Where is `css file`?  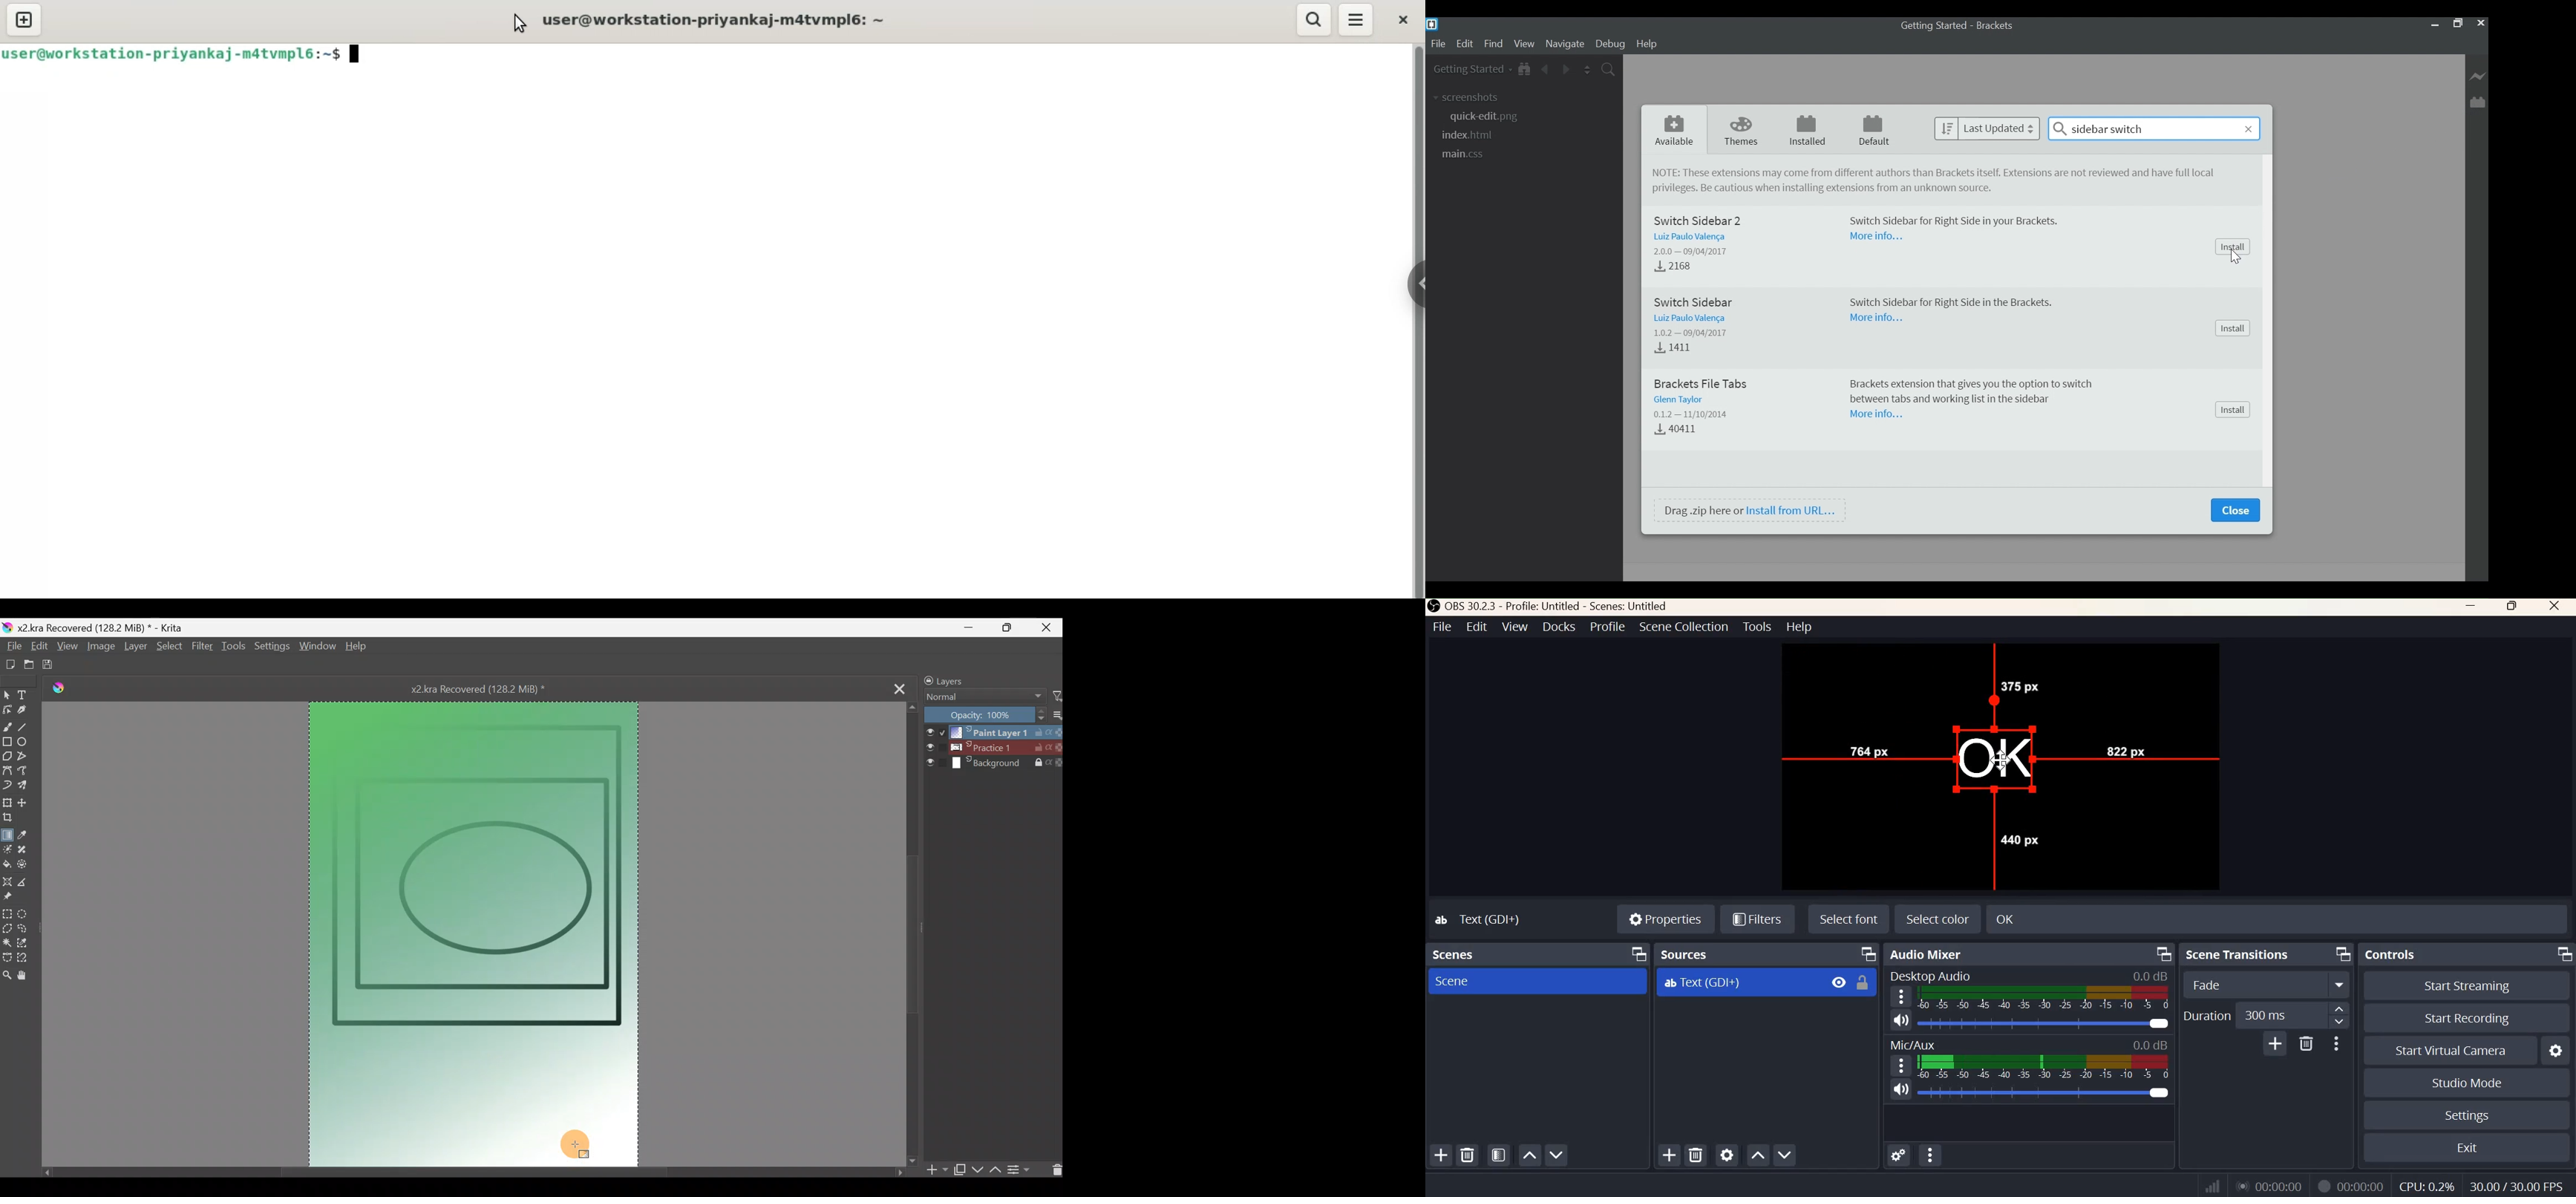
css file is located at coordinates (1464, 154).